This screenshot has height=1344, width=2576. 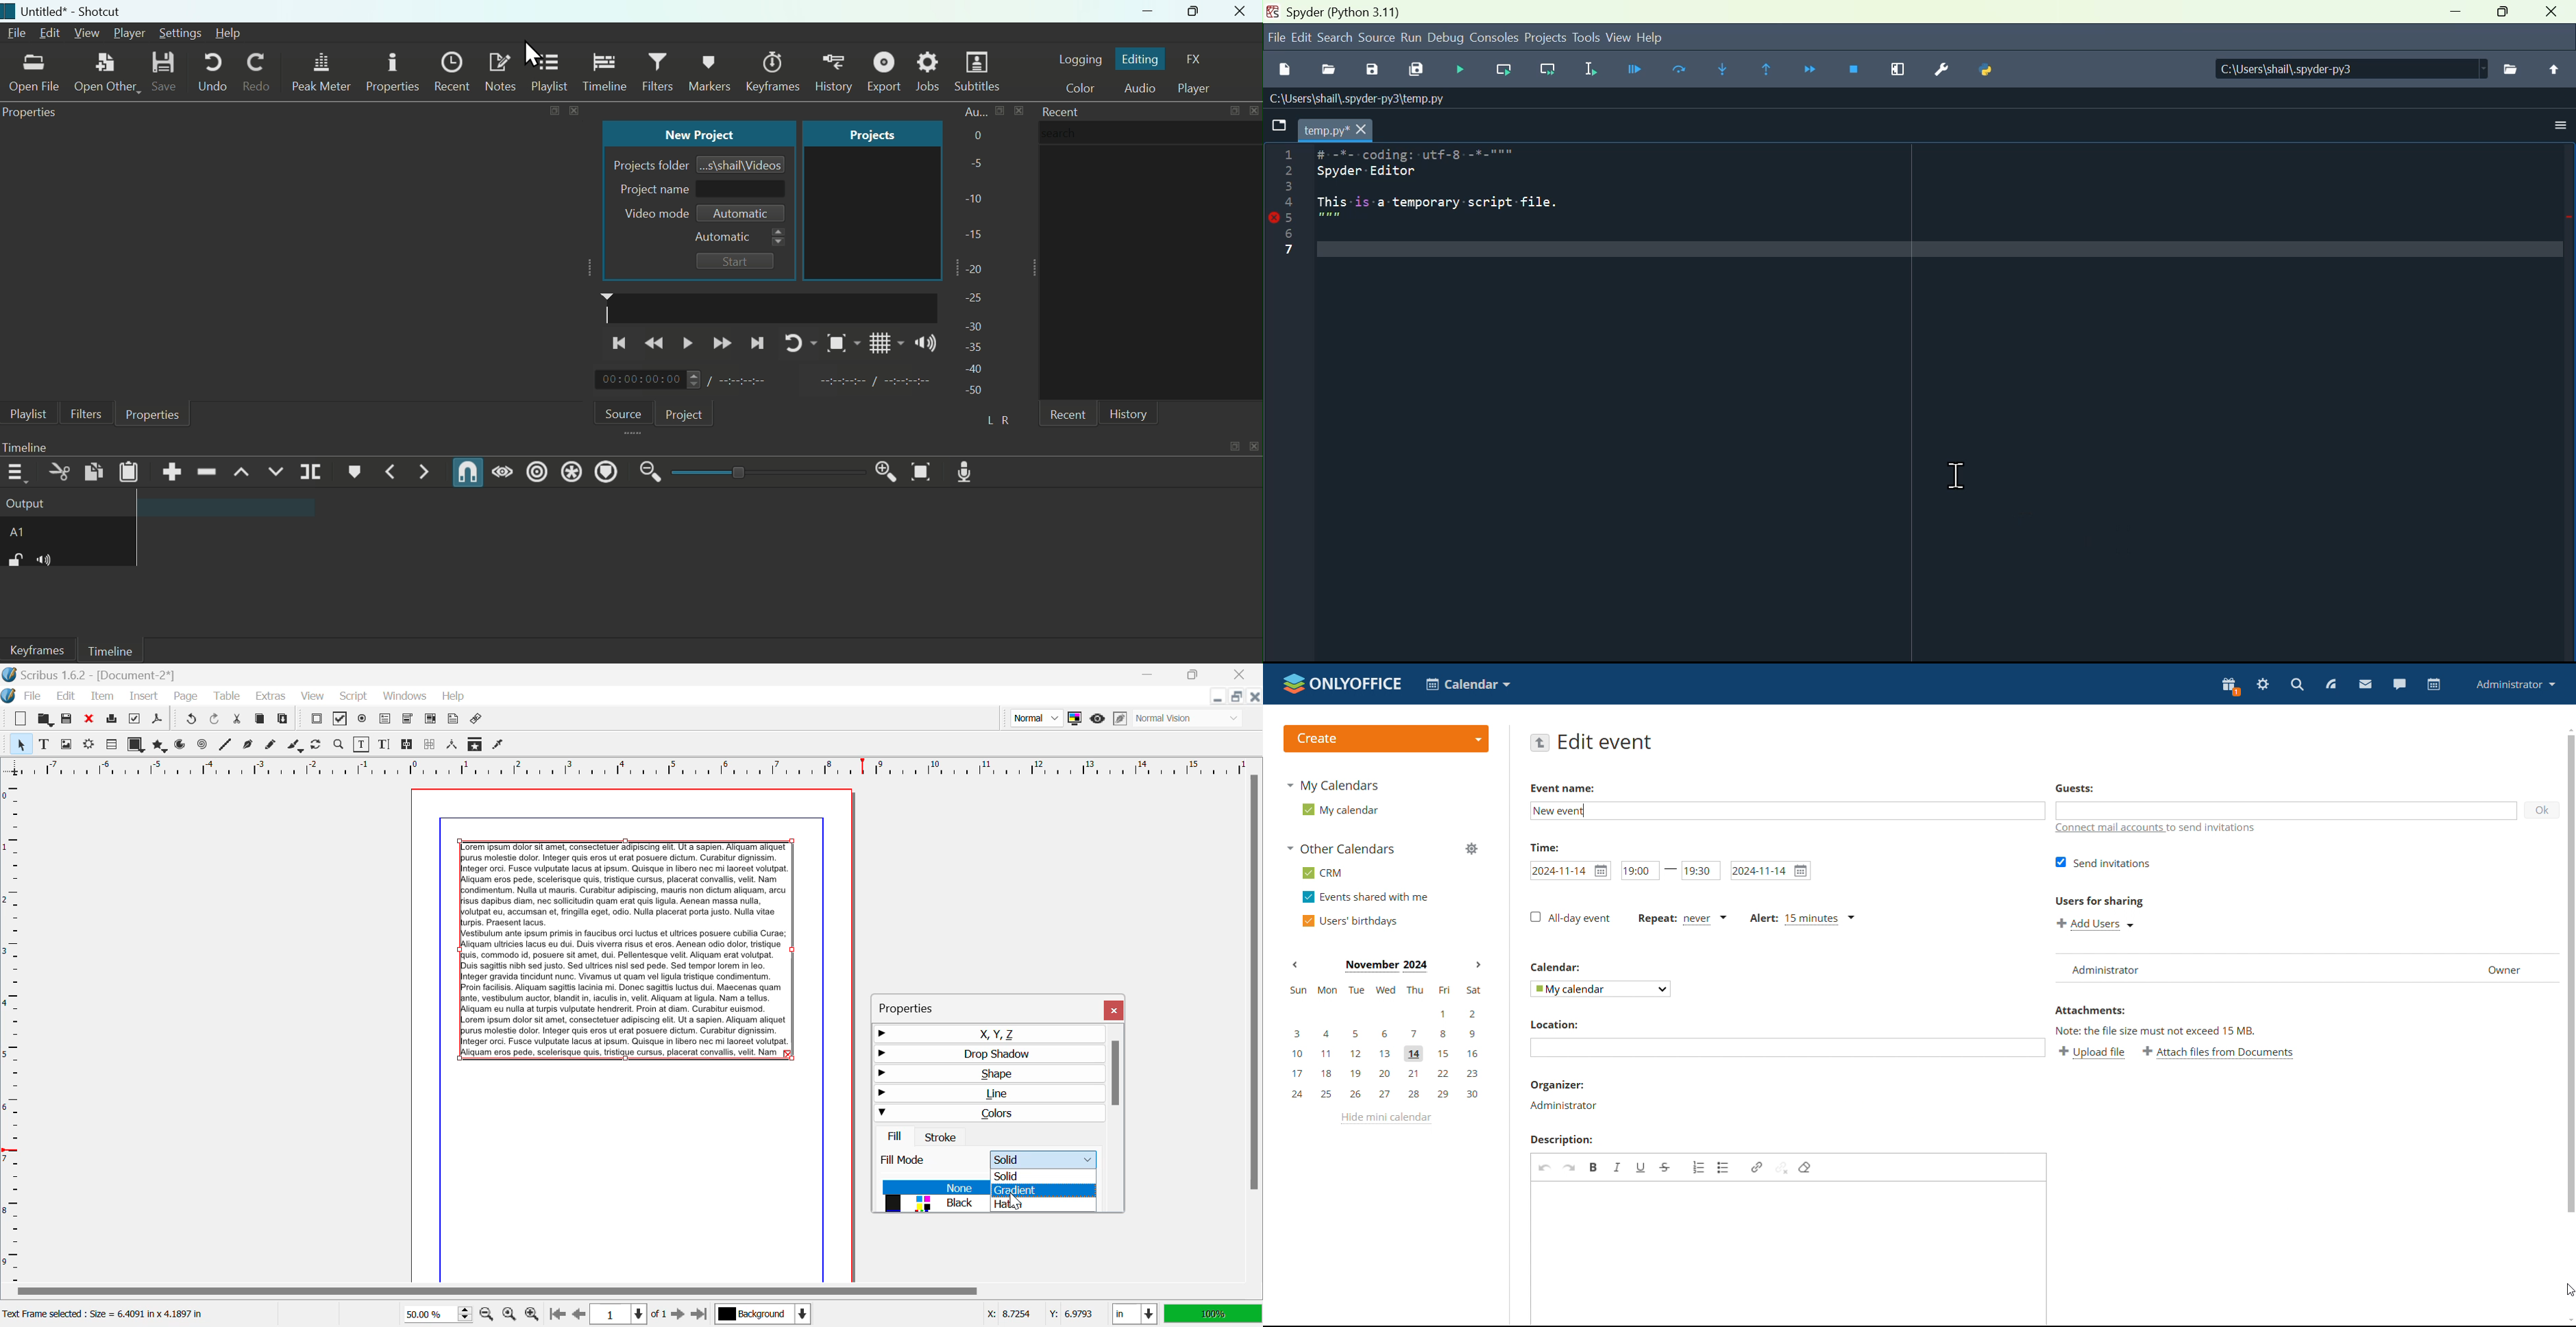 I want to click on Edit Contents of Frame, so click(x=363, y=744).